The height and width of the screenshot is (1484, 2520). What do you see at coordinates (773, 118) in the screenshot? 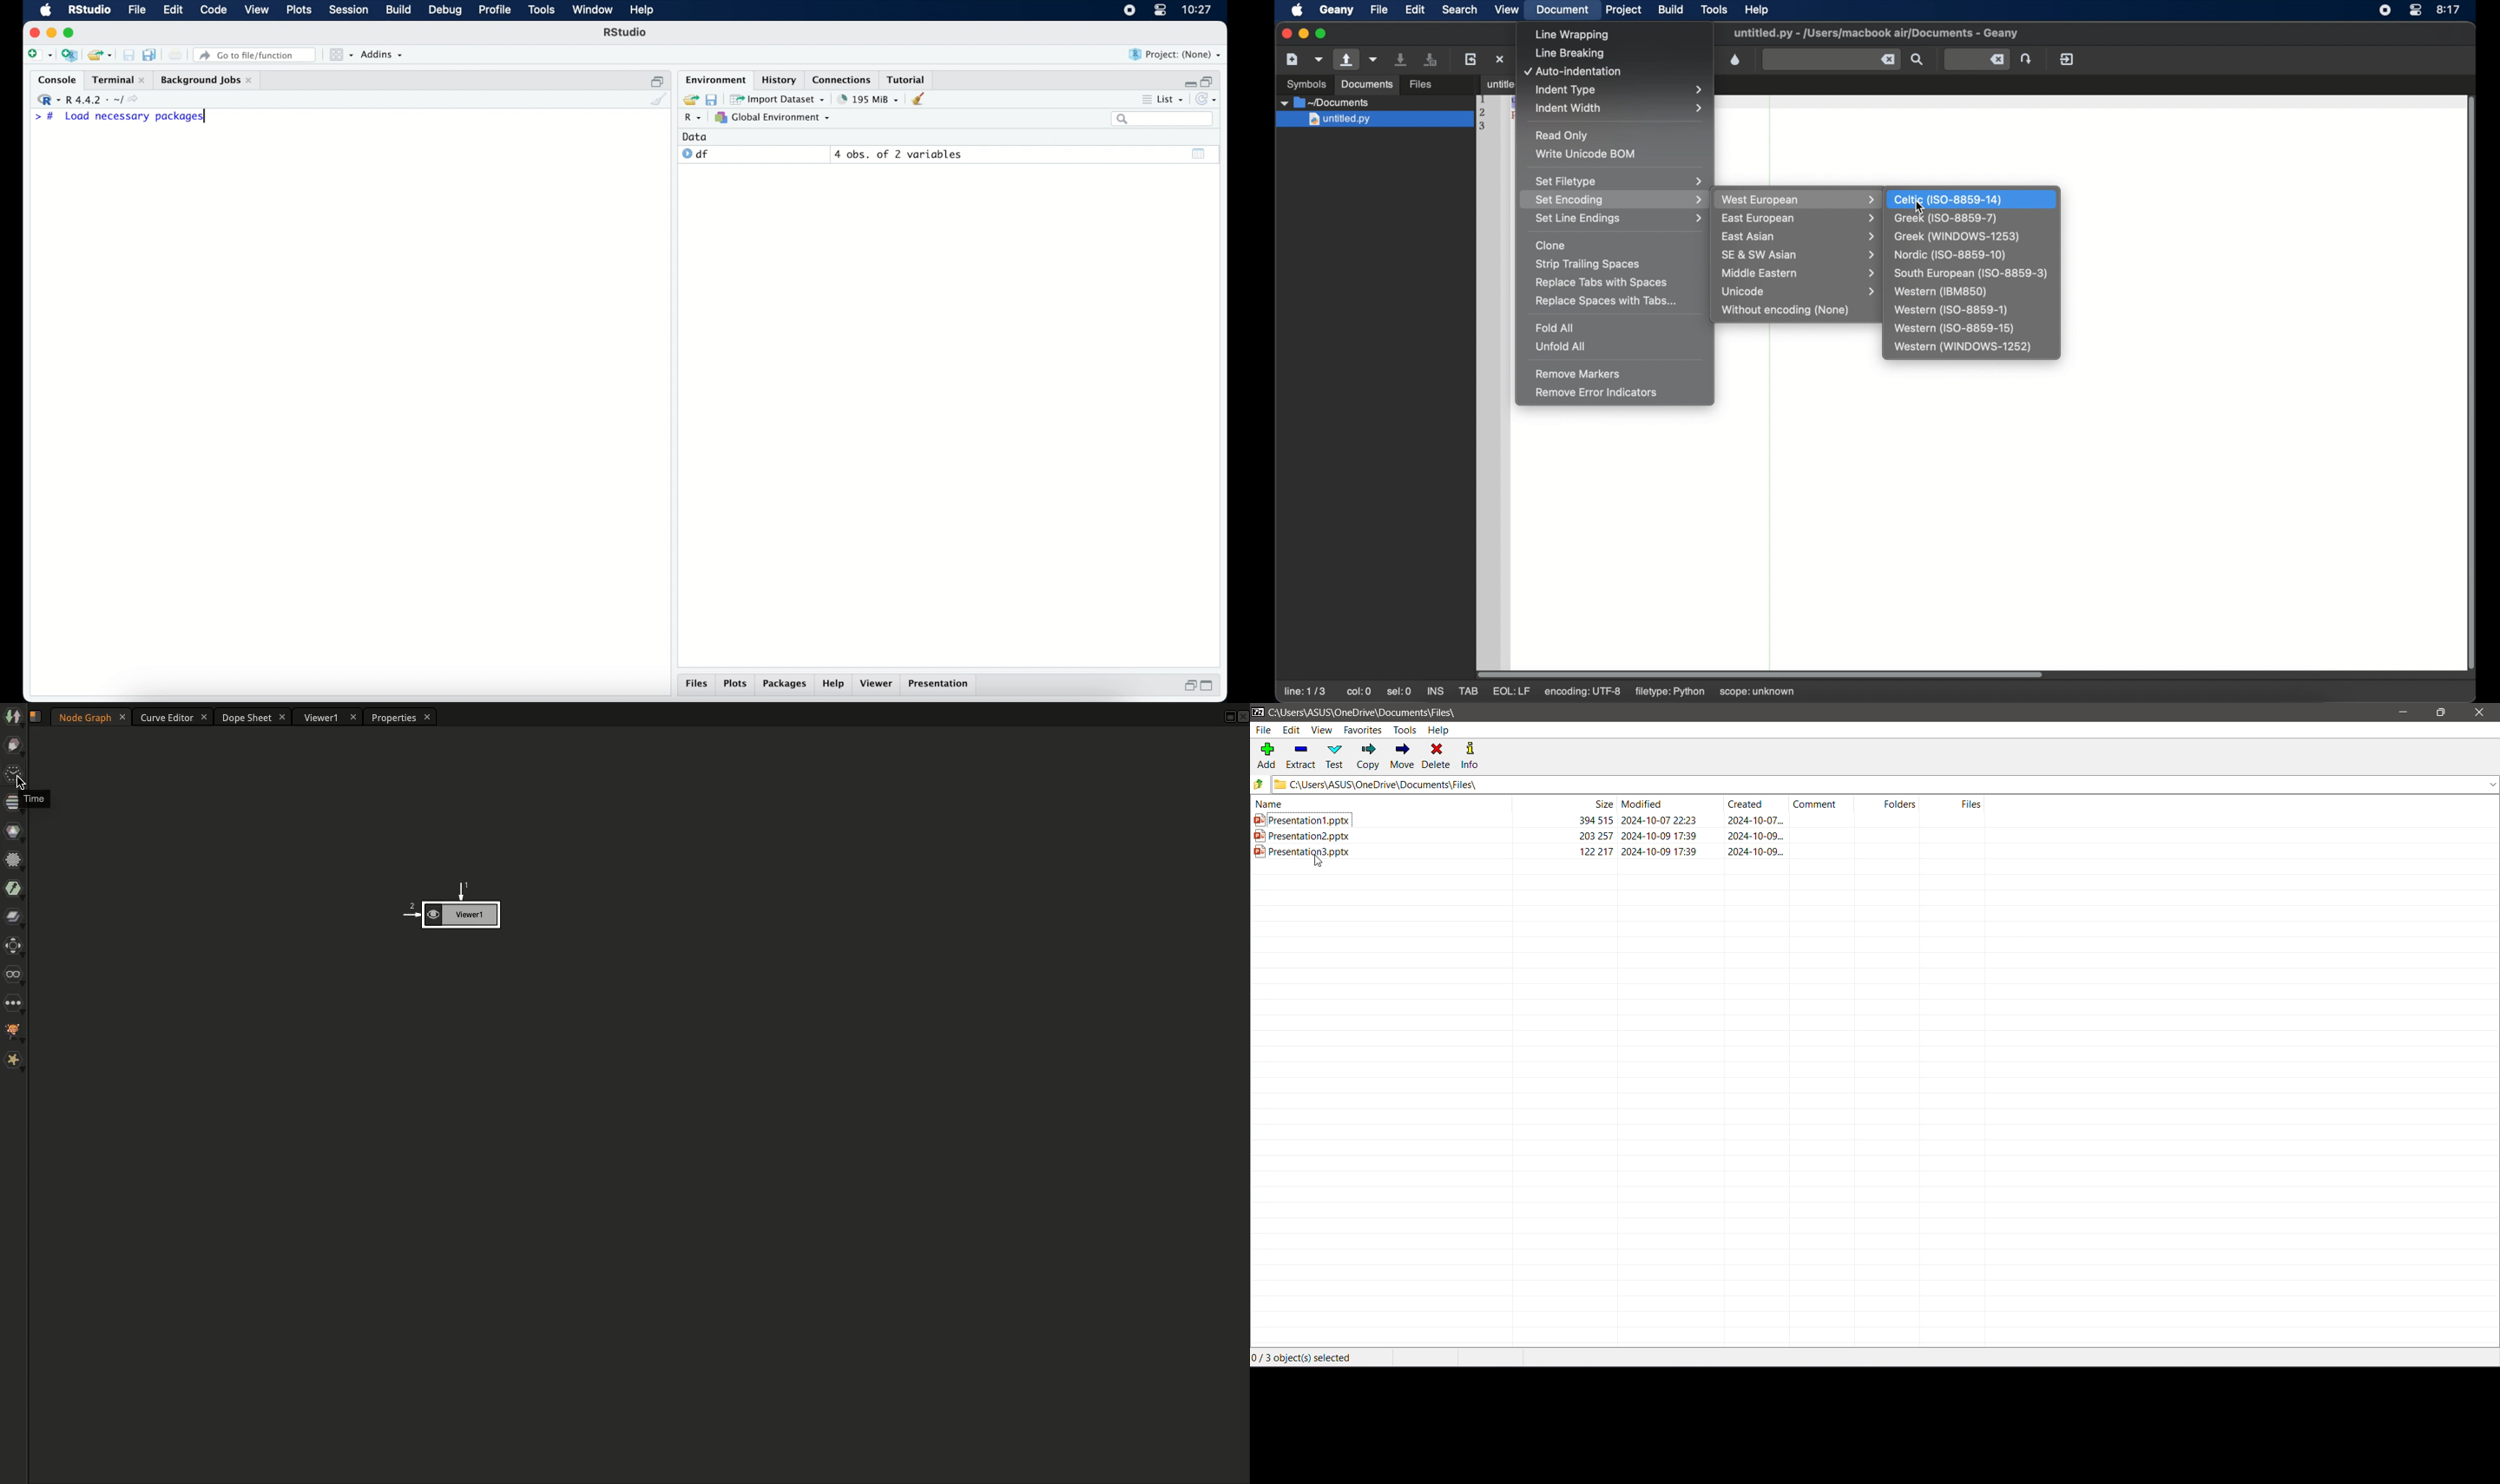
I see `global environment` at bounding box center [773, 118].